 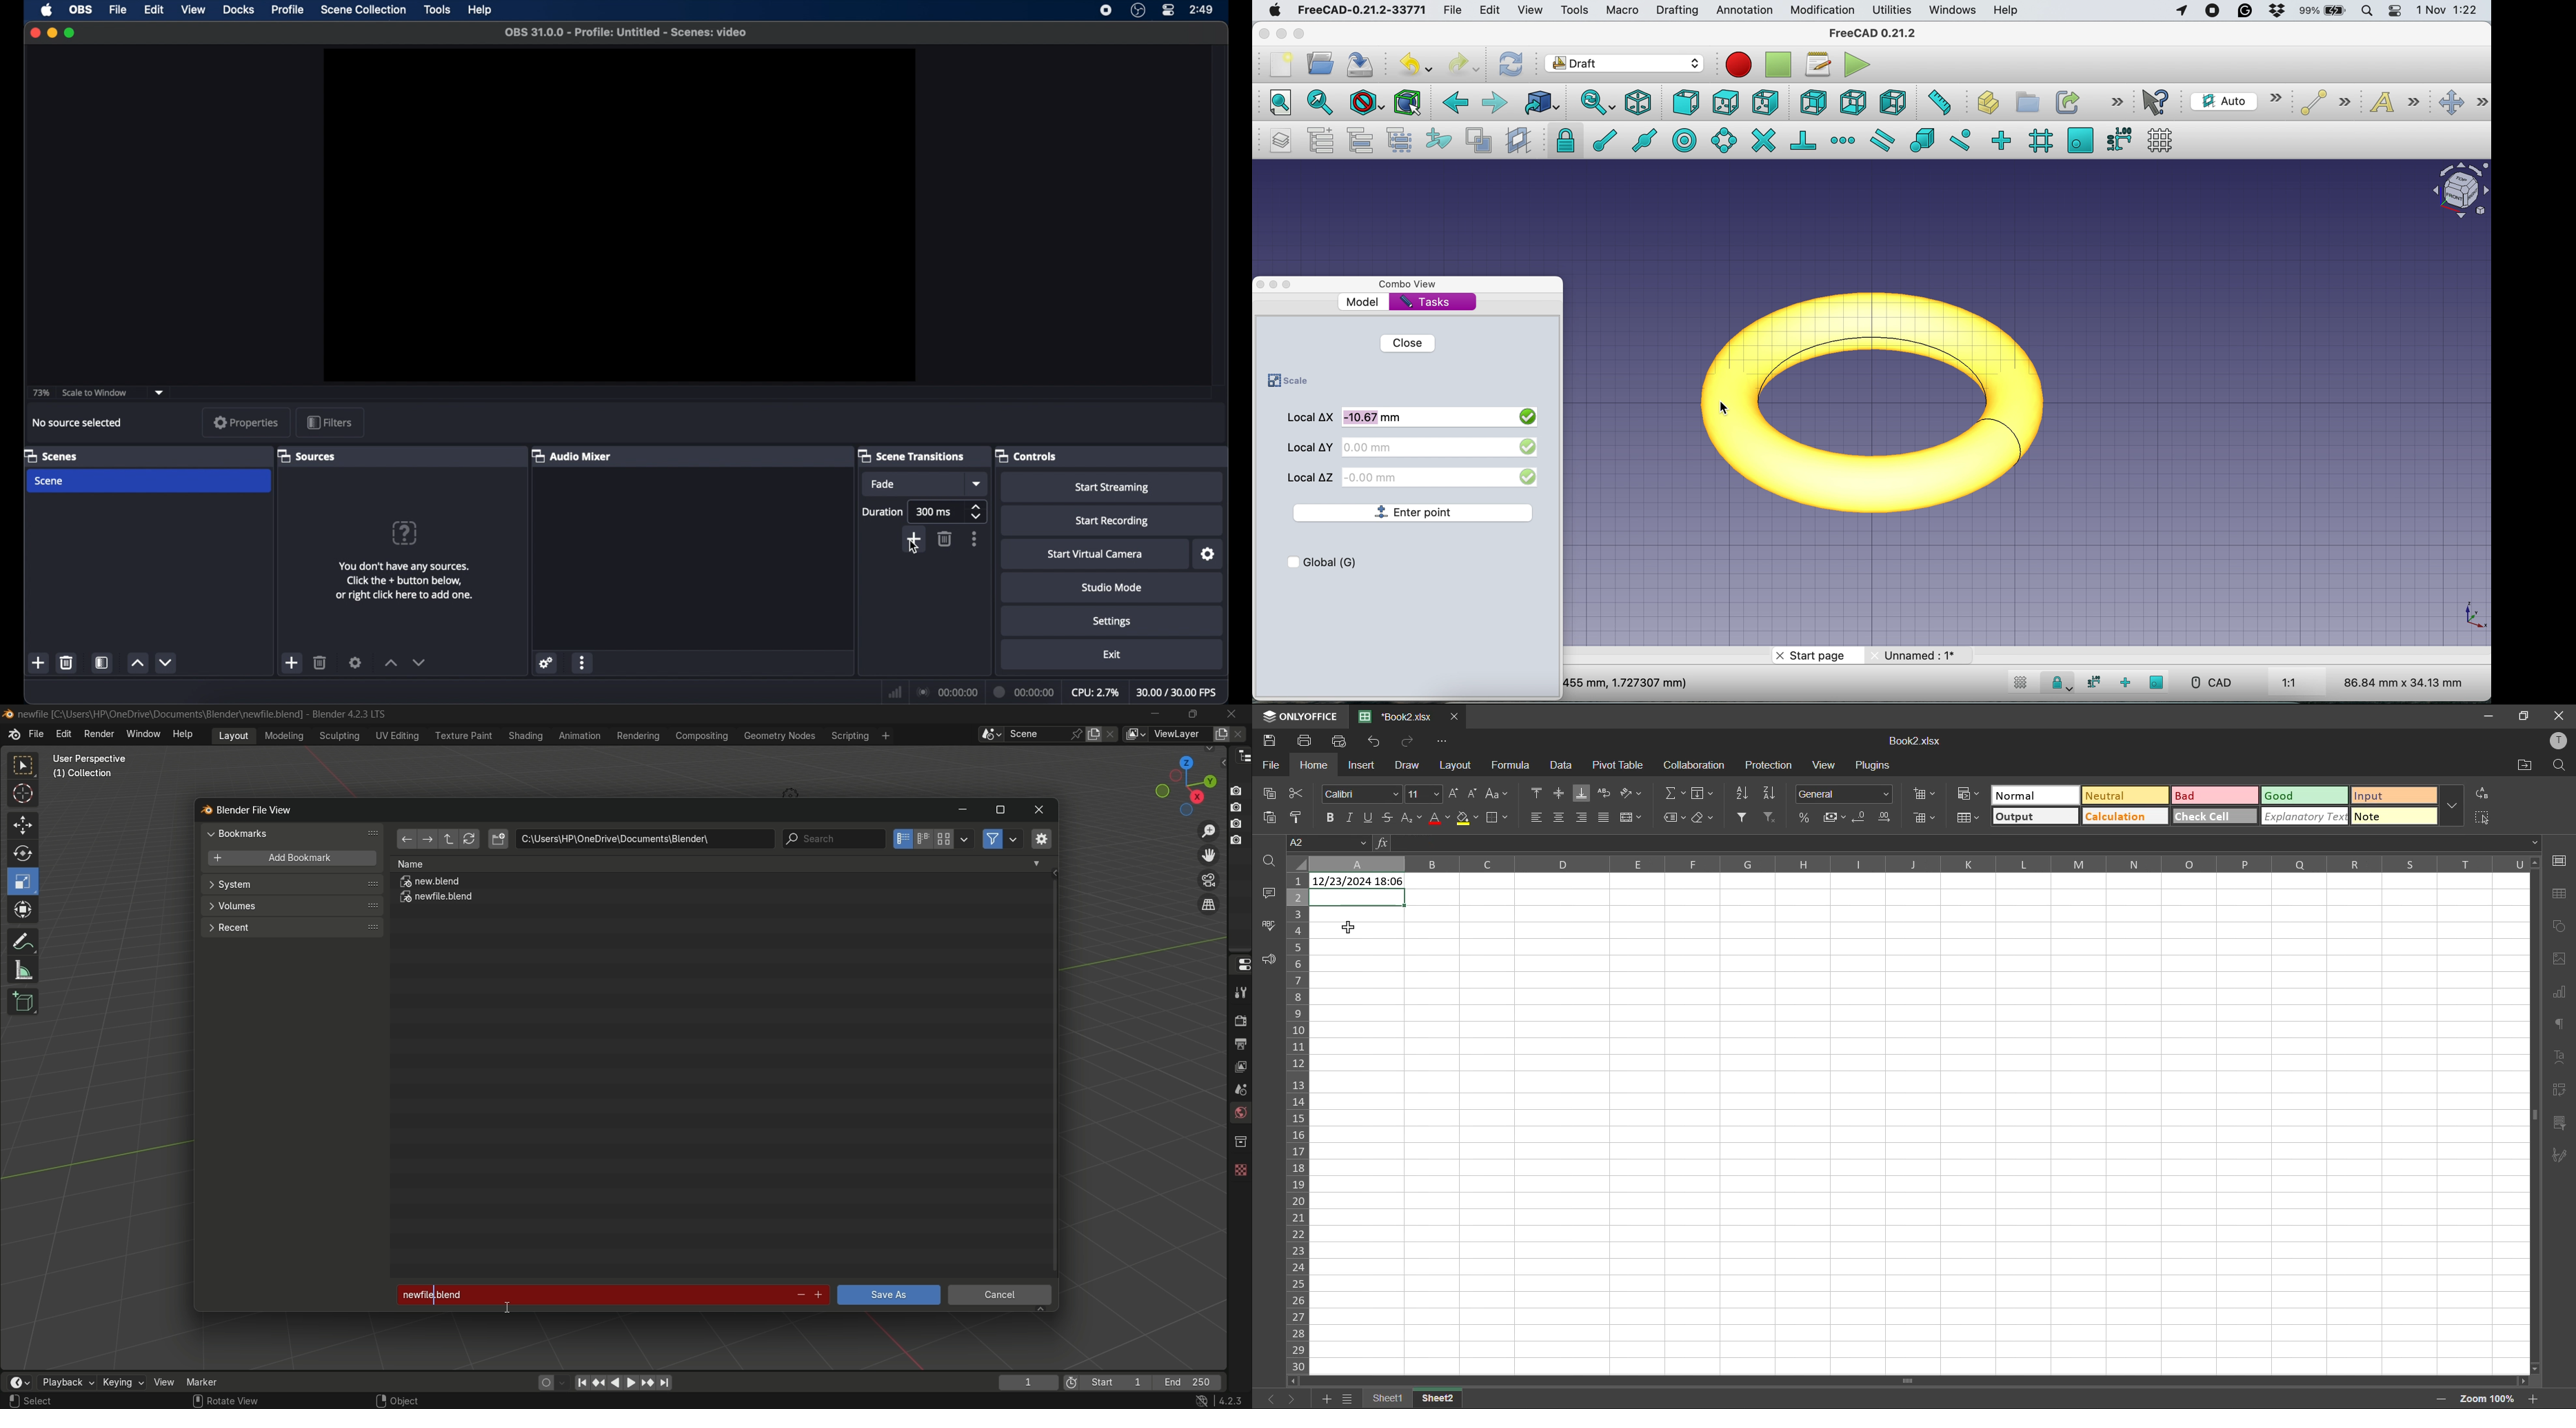 What do you see at coordinates (2437, 1401) in the screenshot?
I see `zoom out` at bounding box center [2437, 1401].